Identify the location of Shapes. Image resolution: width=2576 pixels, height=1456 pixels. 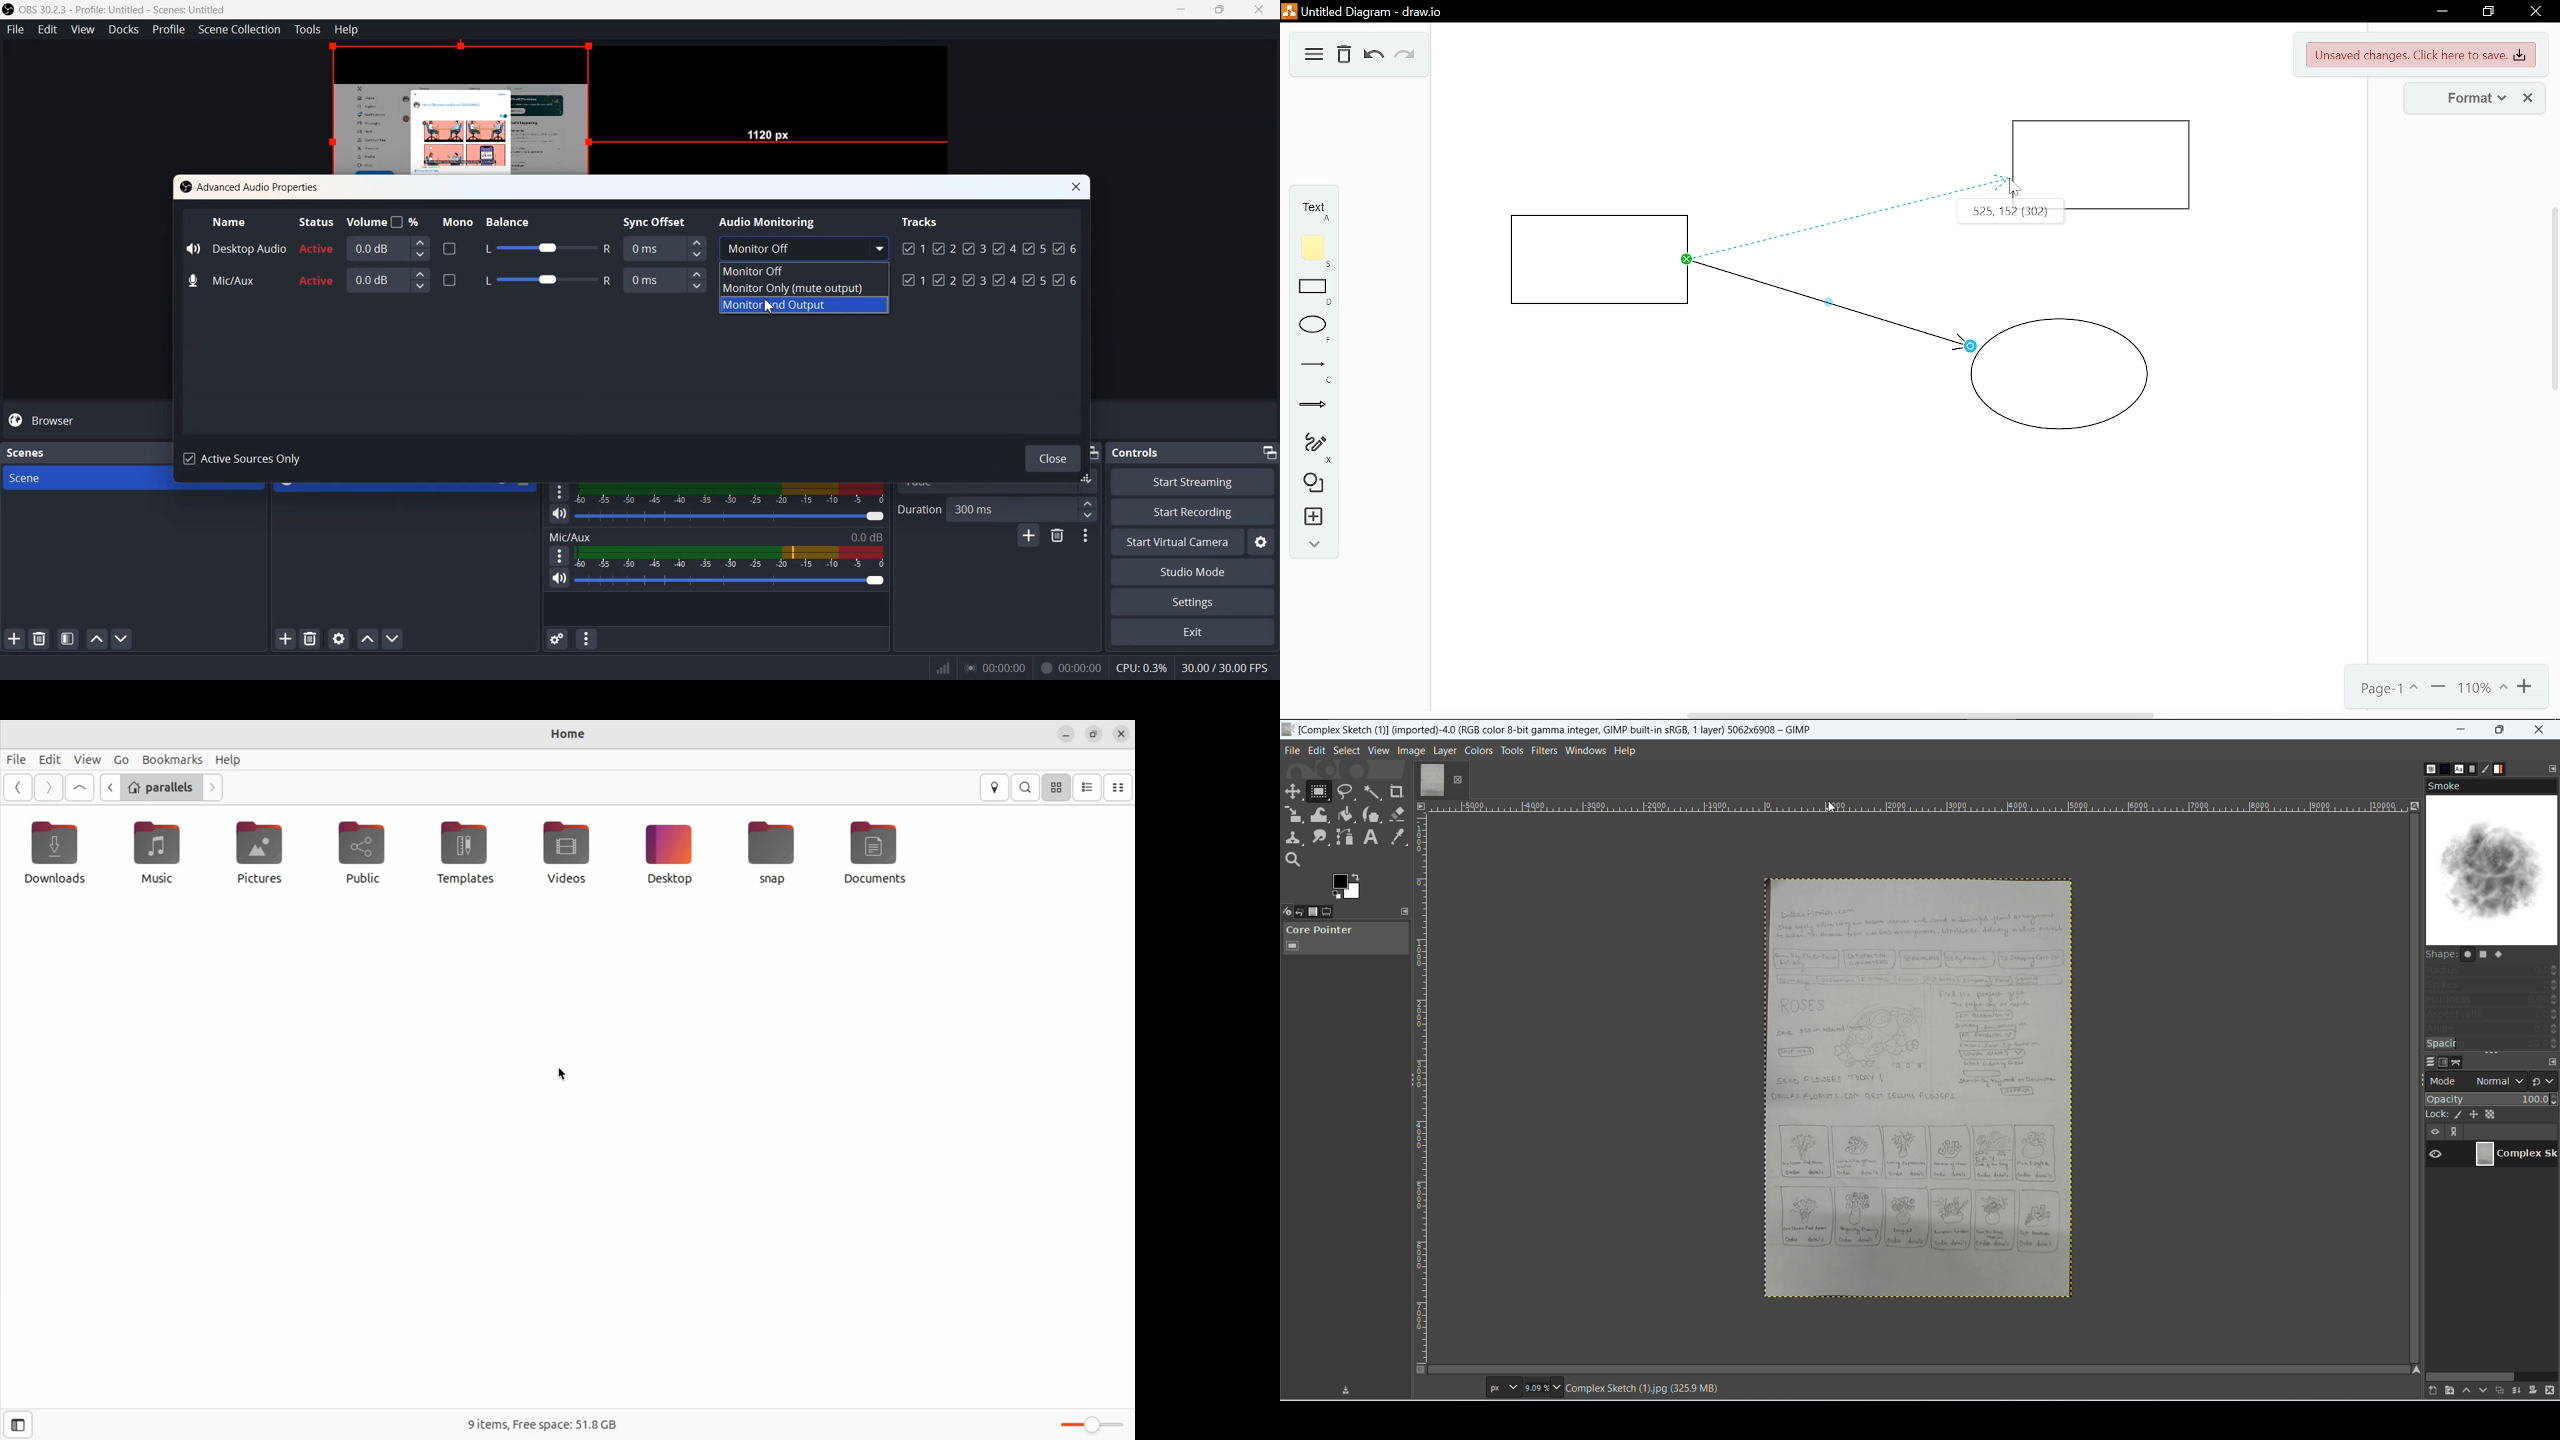
(1310, 484).